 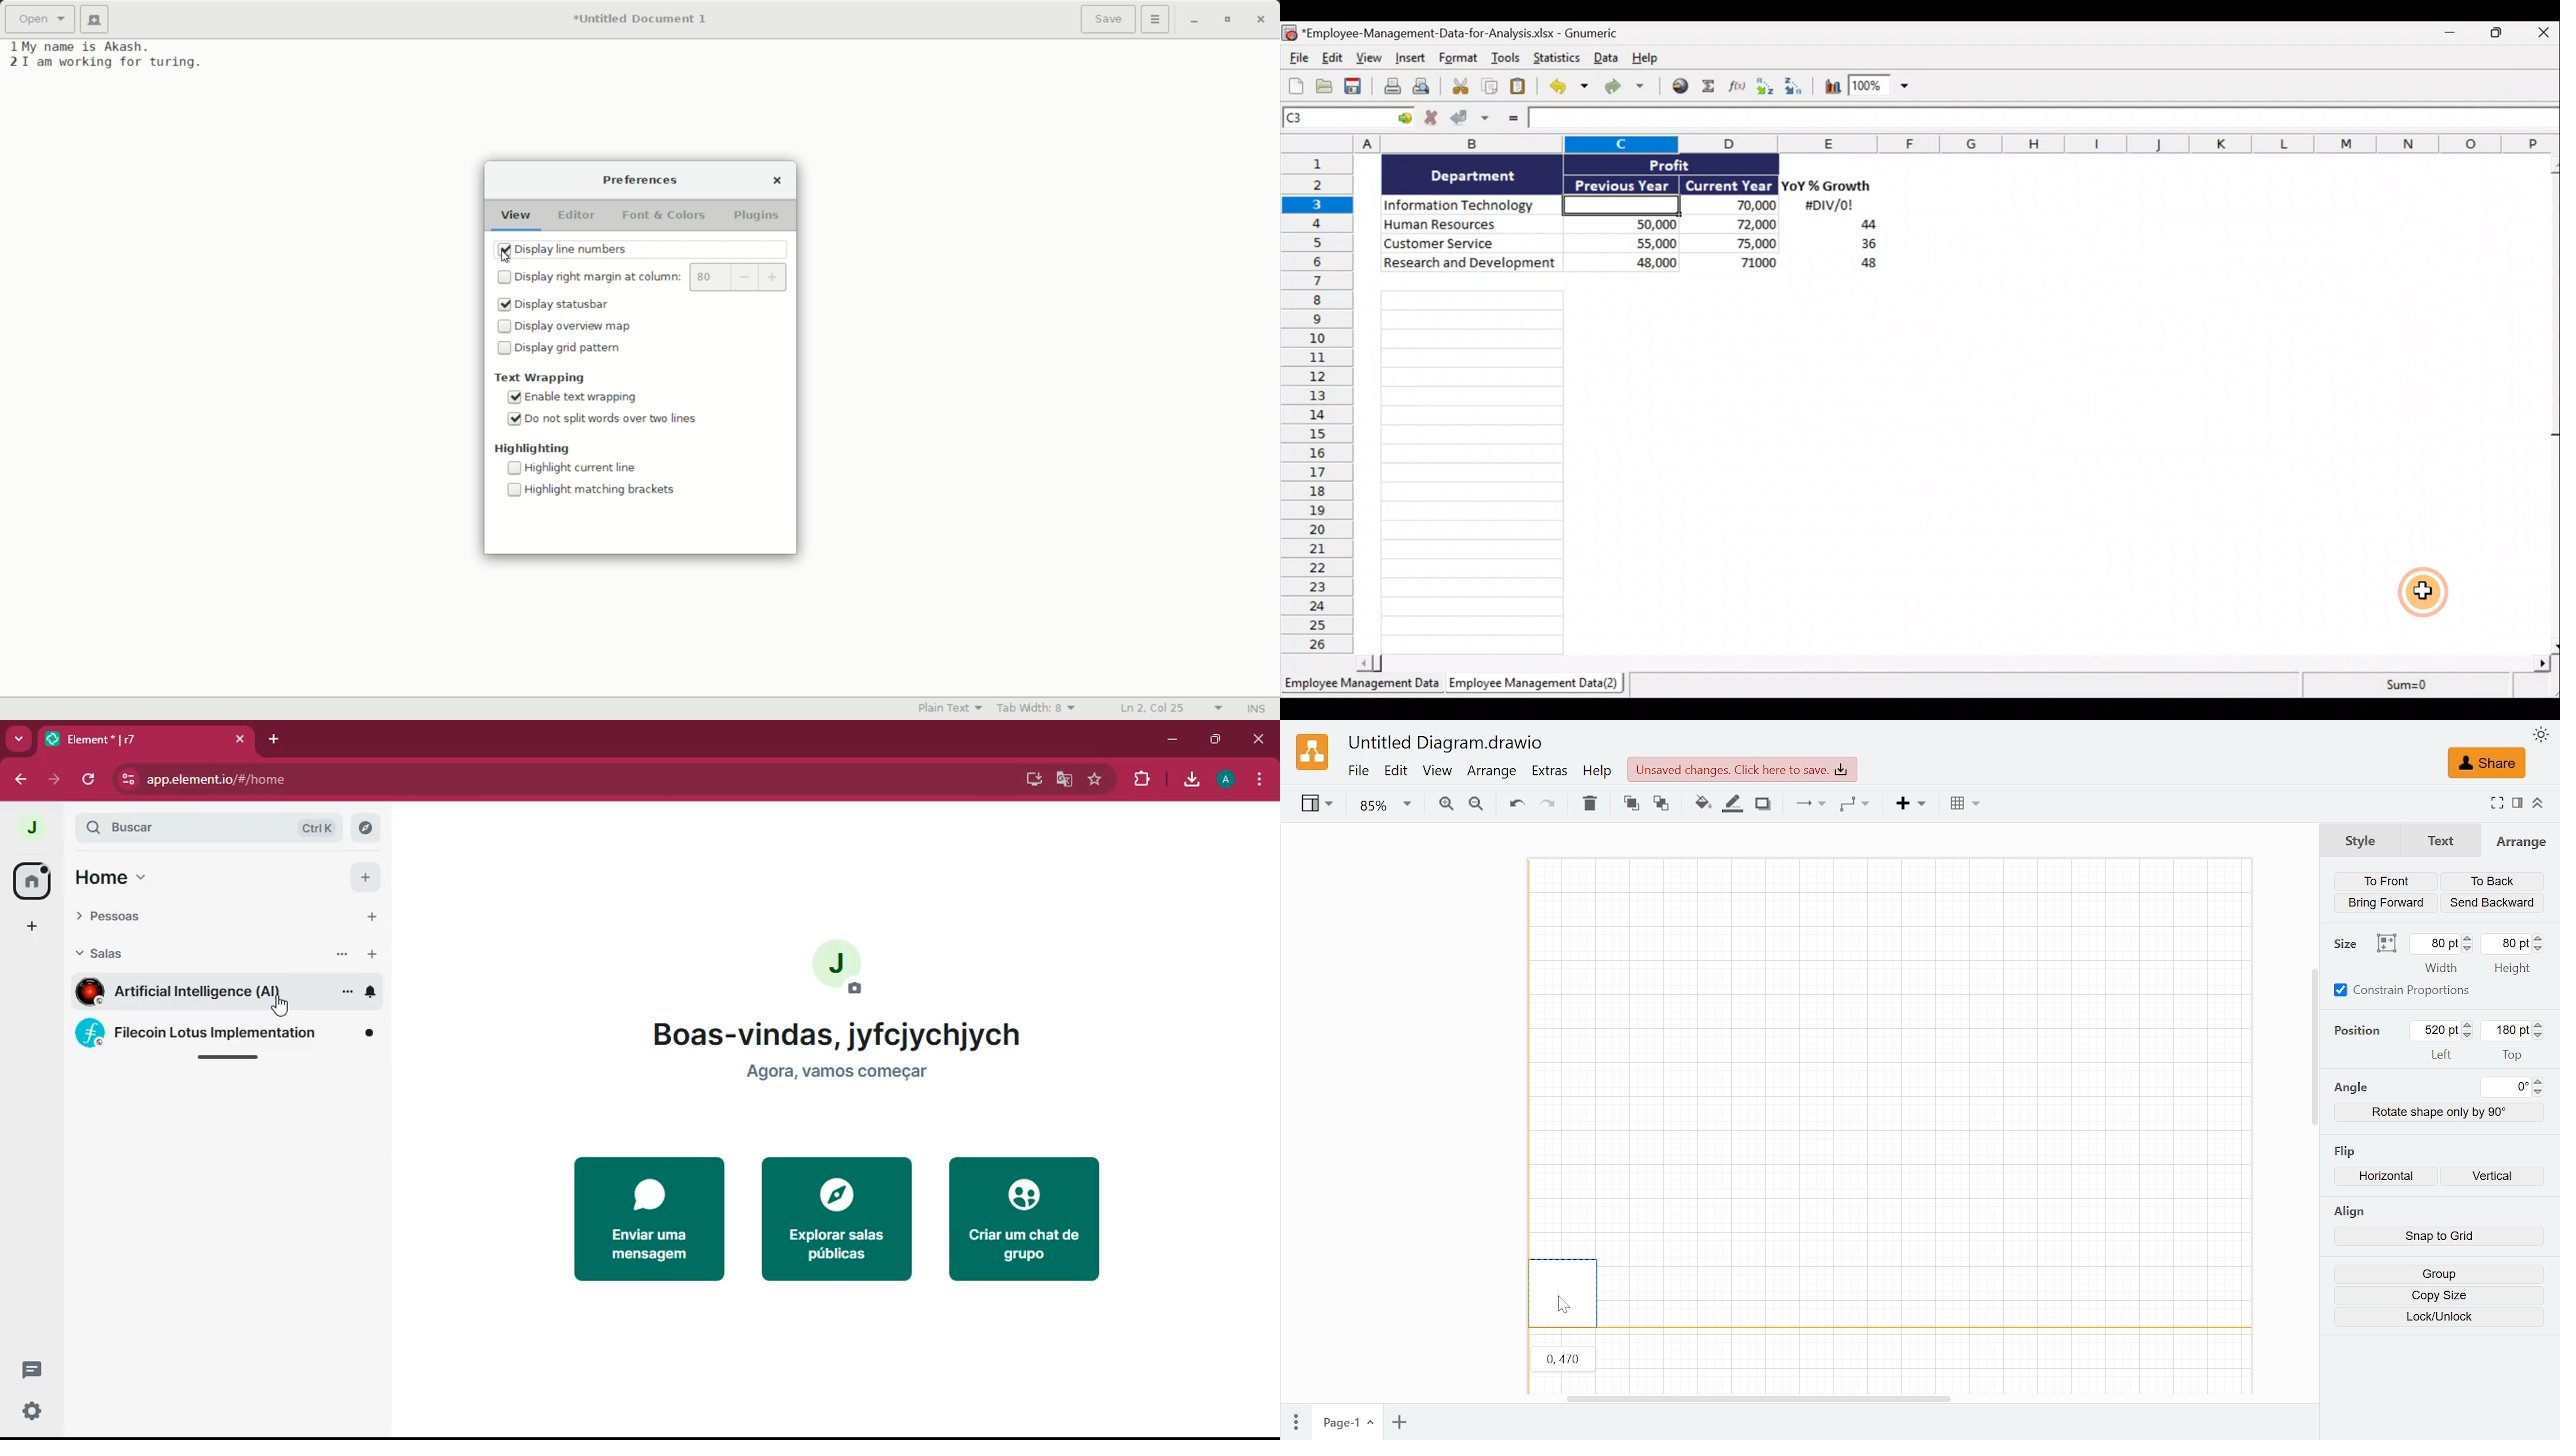 I want to click on Open a file, so click(x=1325, y=87).